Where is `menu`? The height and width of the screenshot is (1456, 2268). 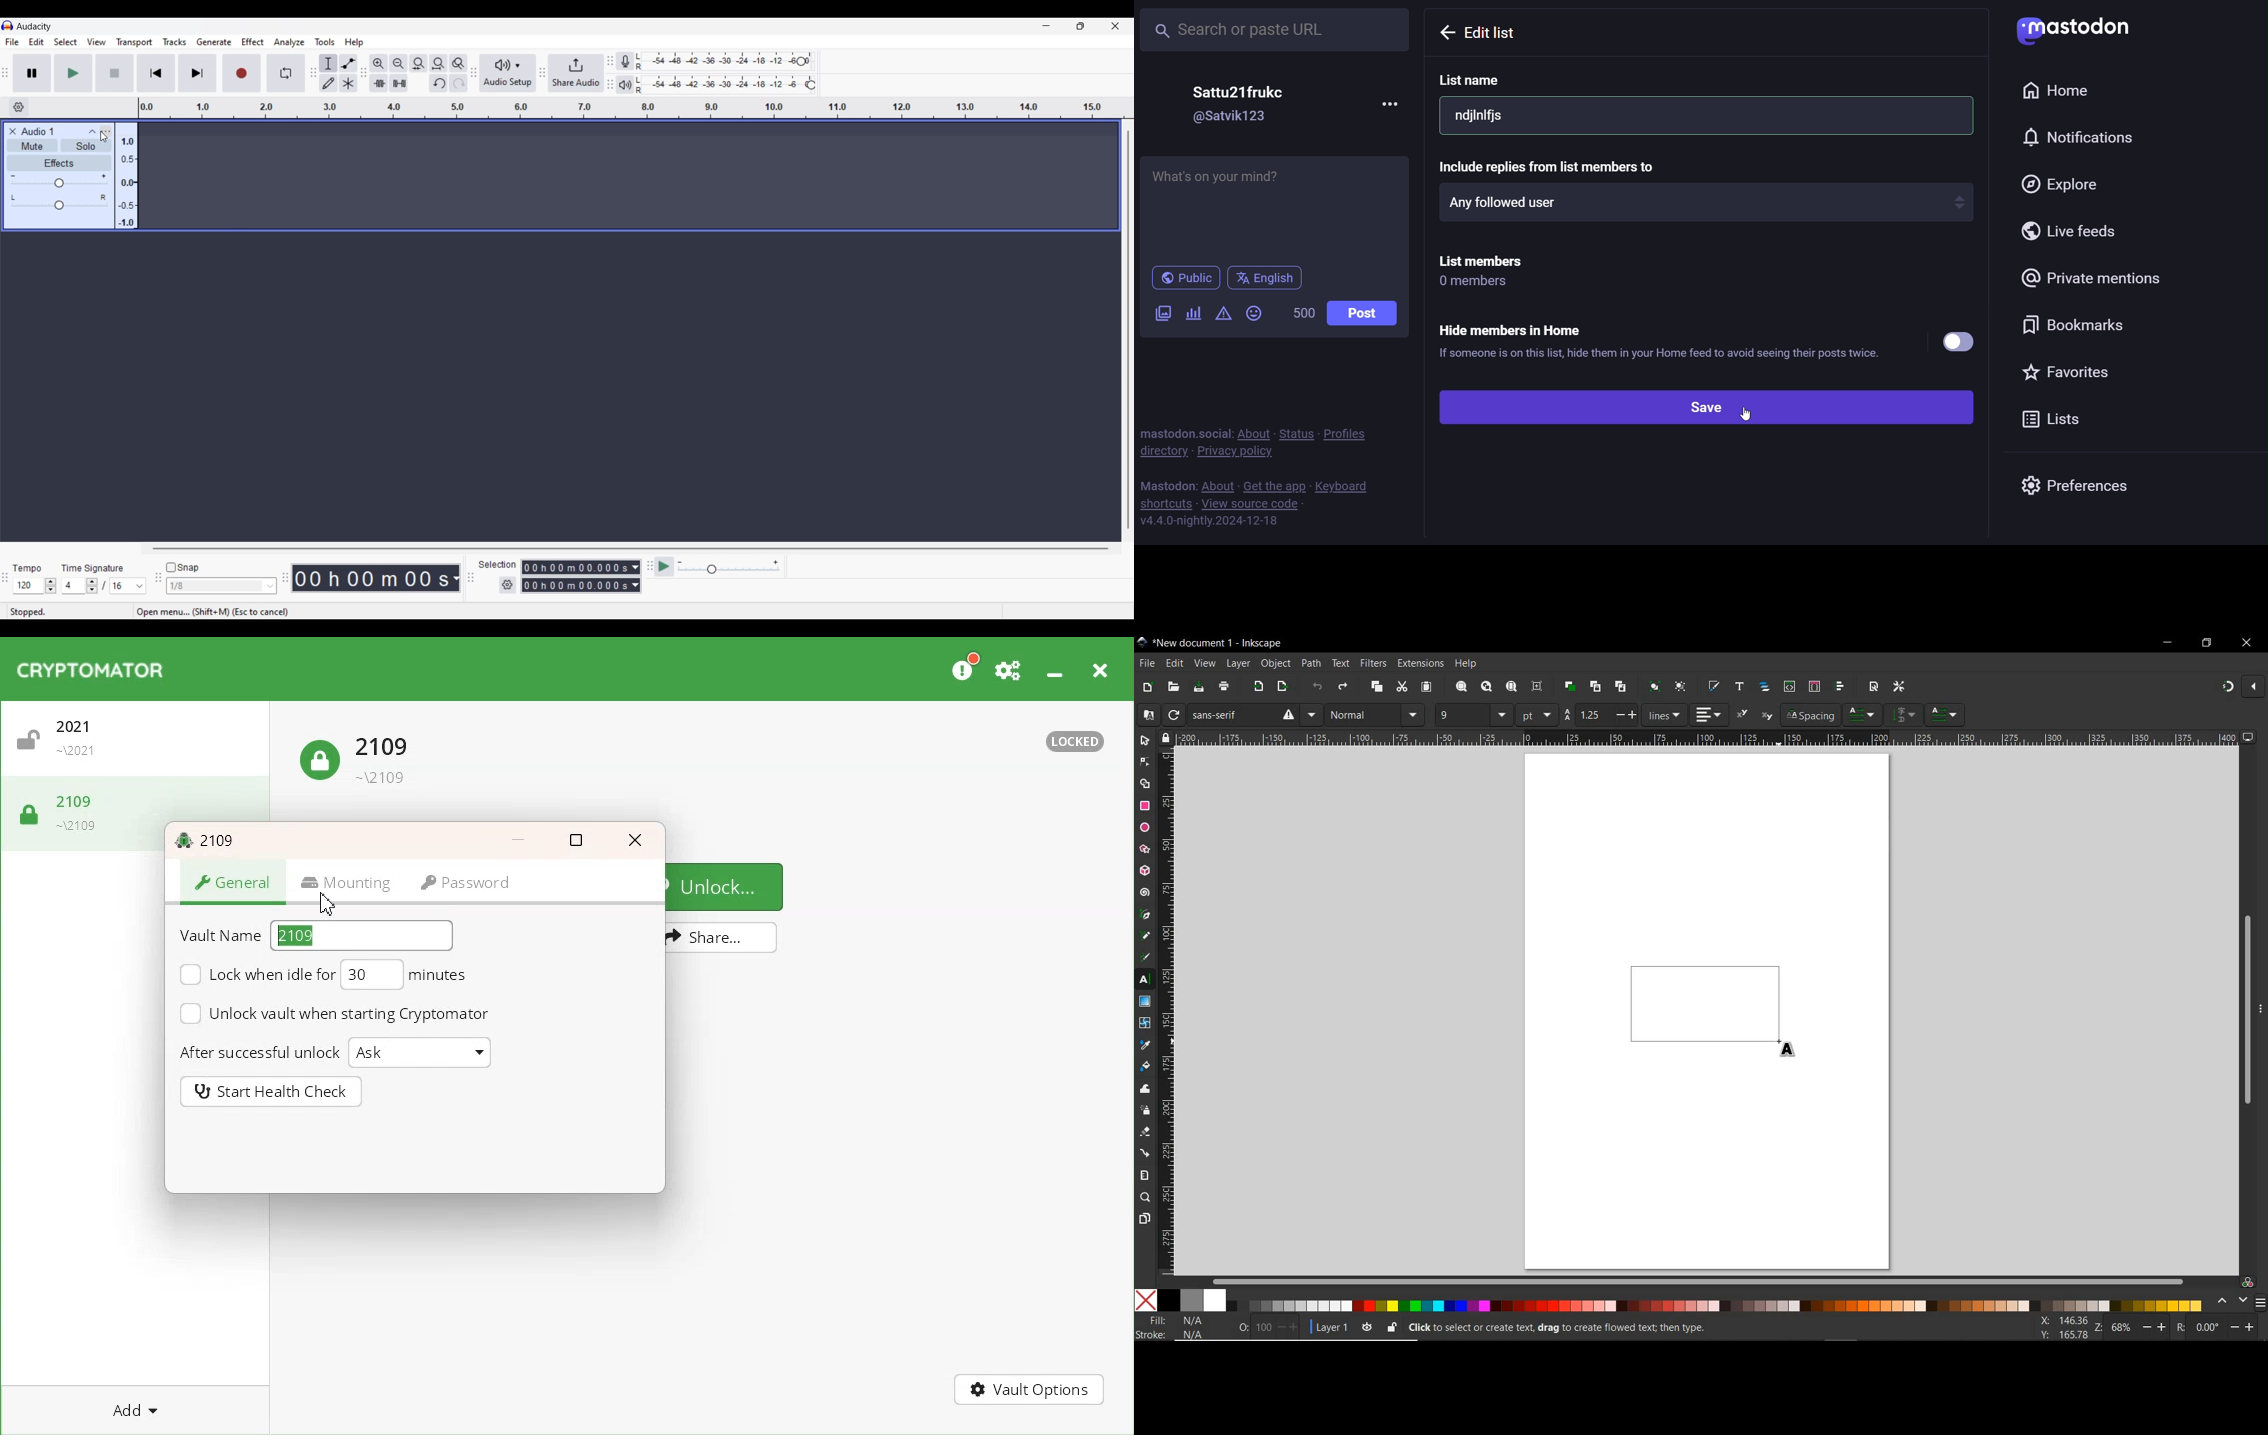
menu is located at coordinates (1904, 714).